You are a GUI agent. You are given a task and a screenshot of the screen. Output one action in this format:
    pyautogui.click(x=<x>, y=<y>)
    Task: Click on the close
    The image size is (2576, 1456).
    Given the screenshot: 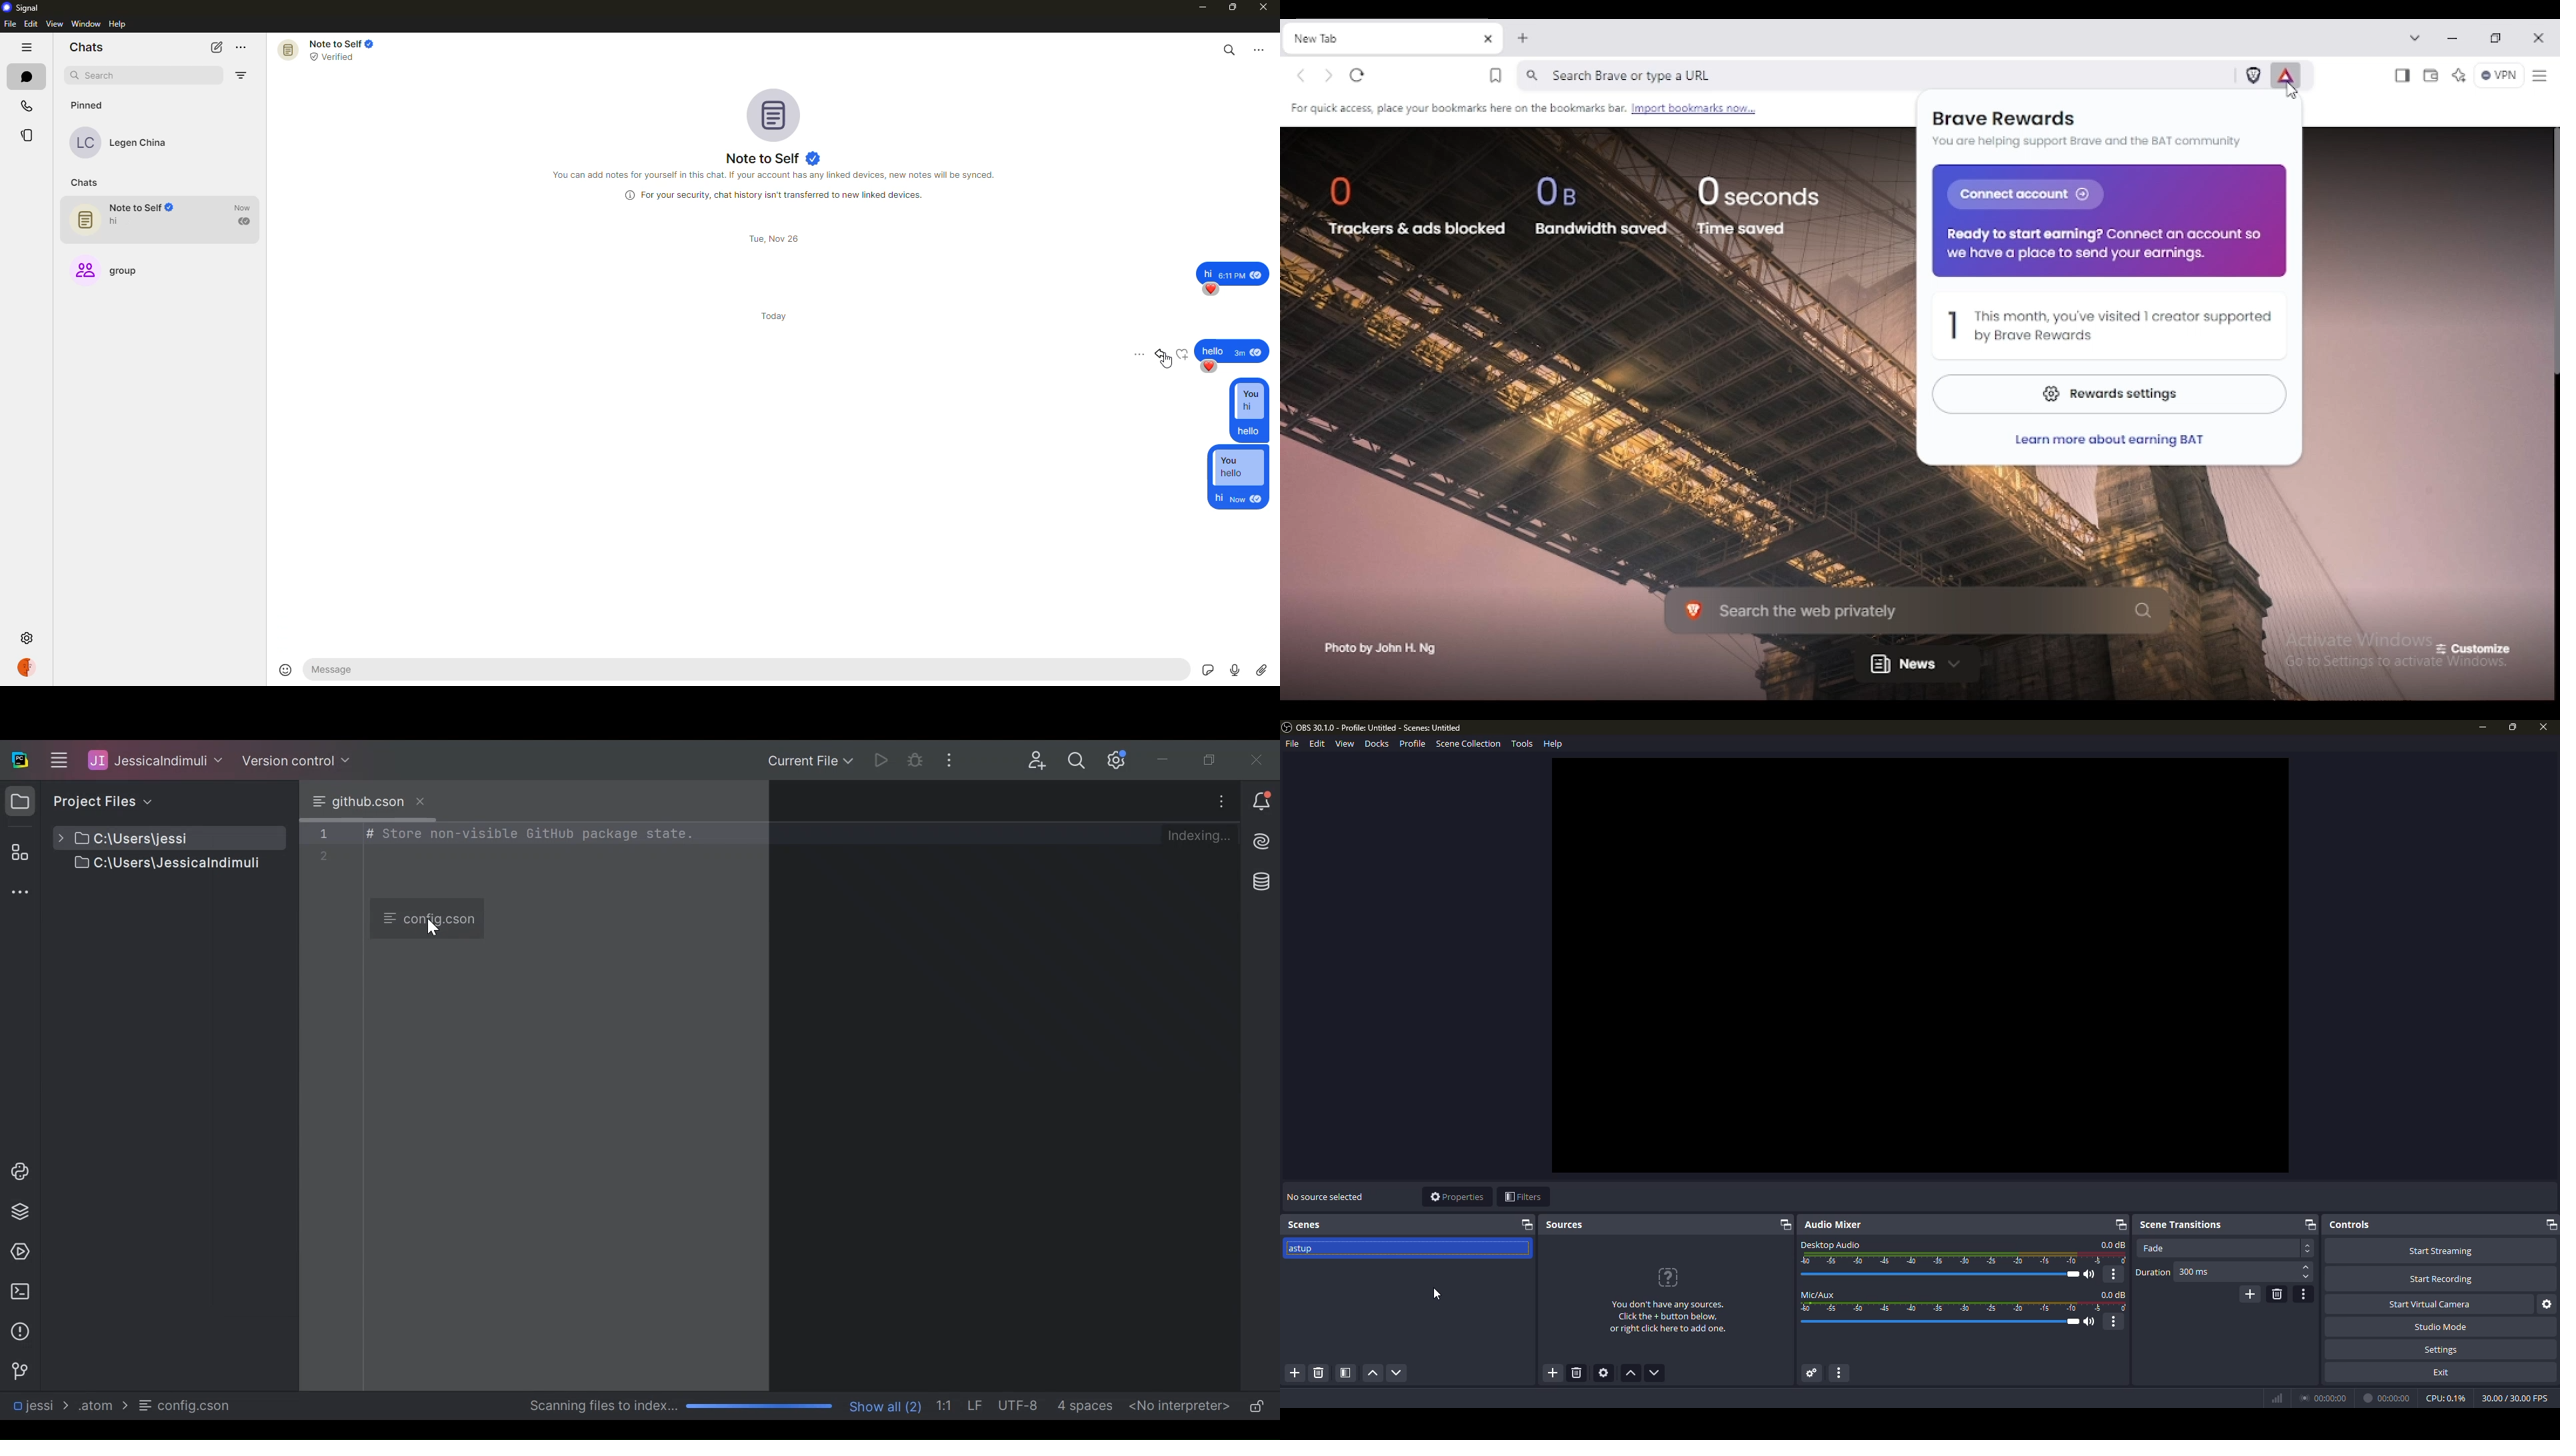 What is the action you would take?
    pyautogui.click(x=2541, y=729)
    